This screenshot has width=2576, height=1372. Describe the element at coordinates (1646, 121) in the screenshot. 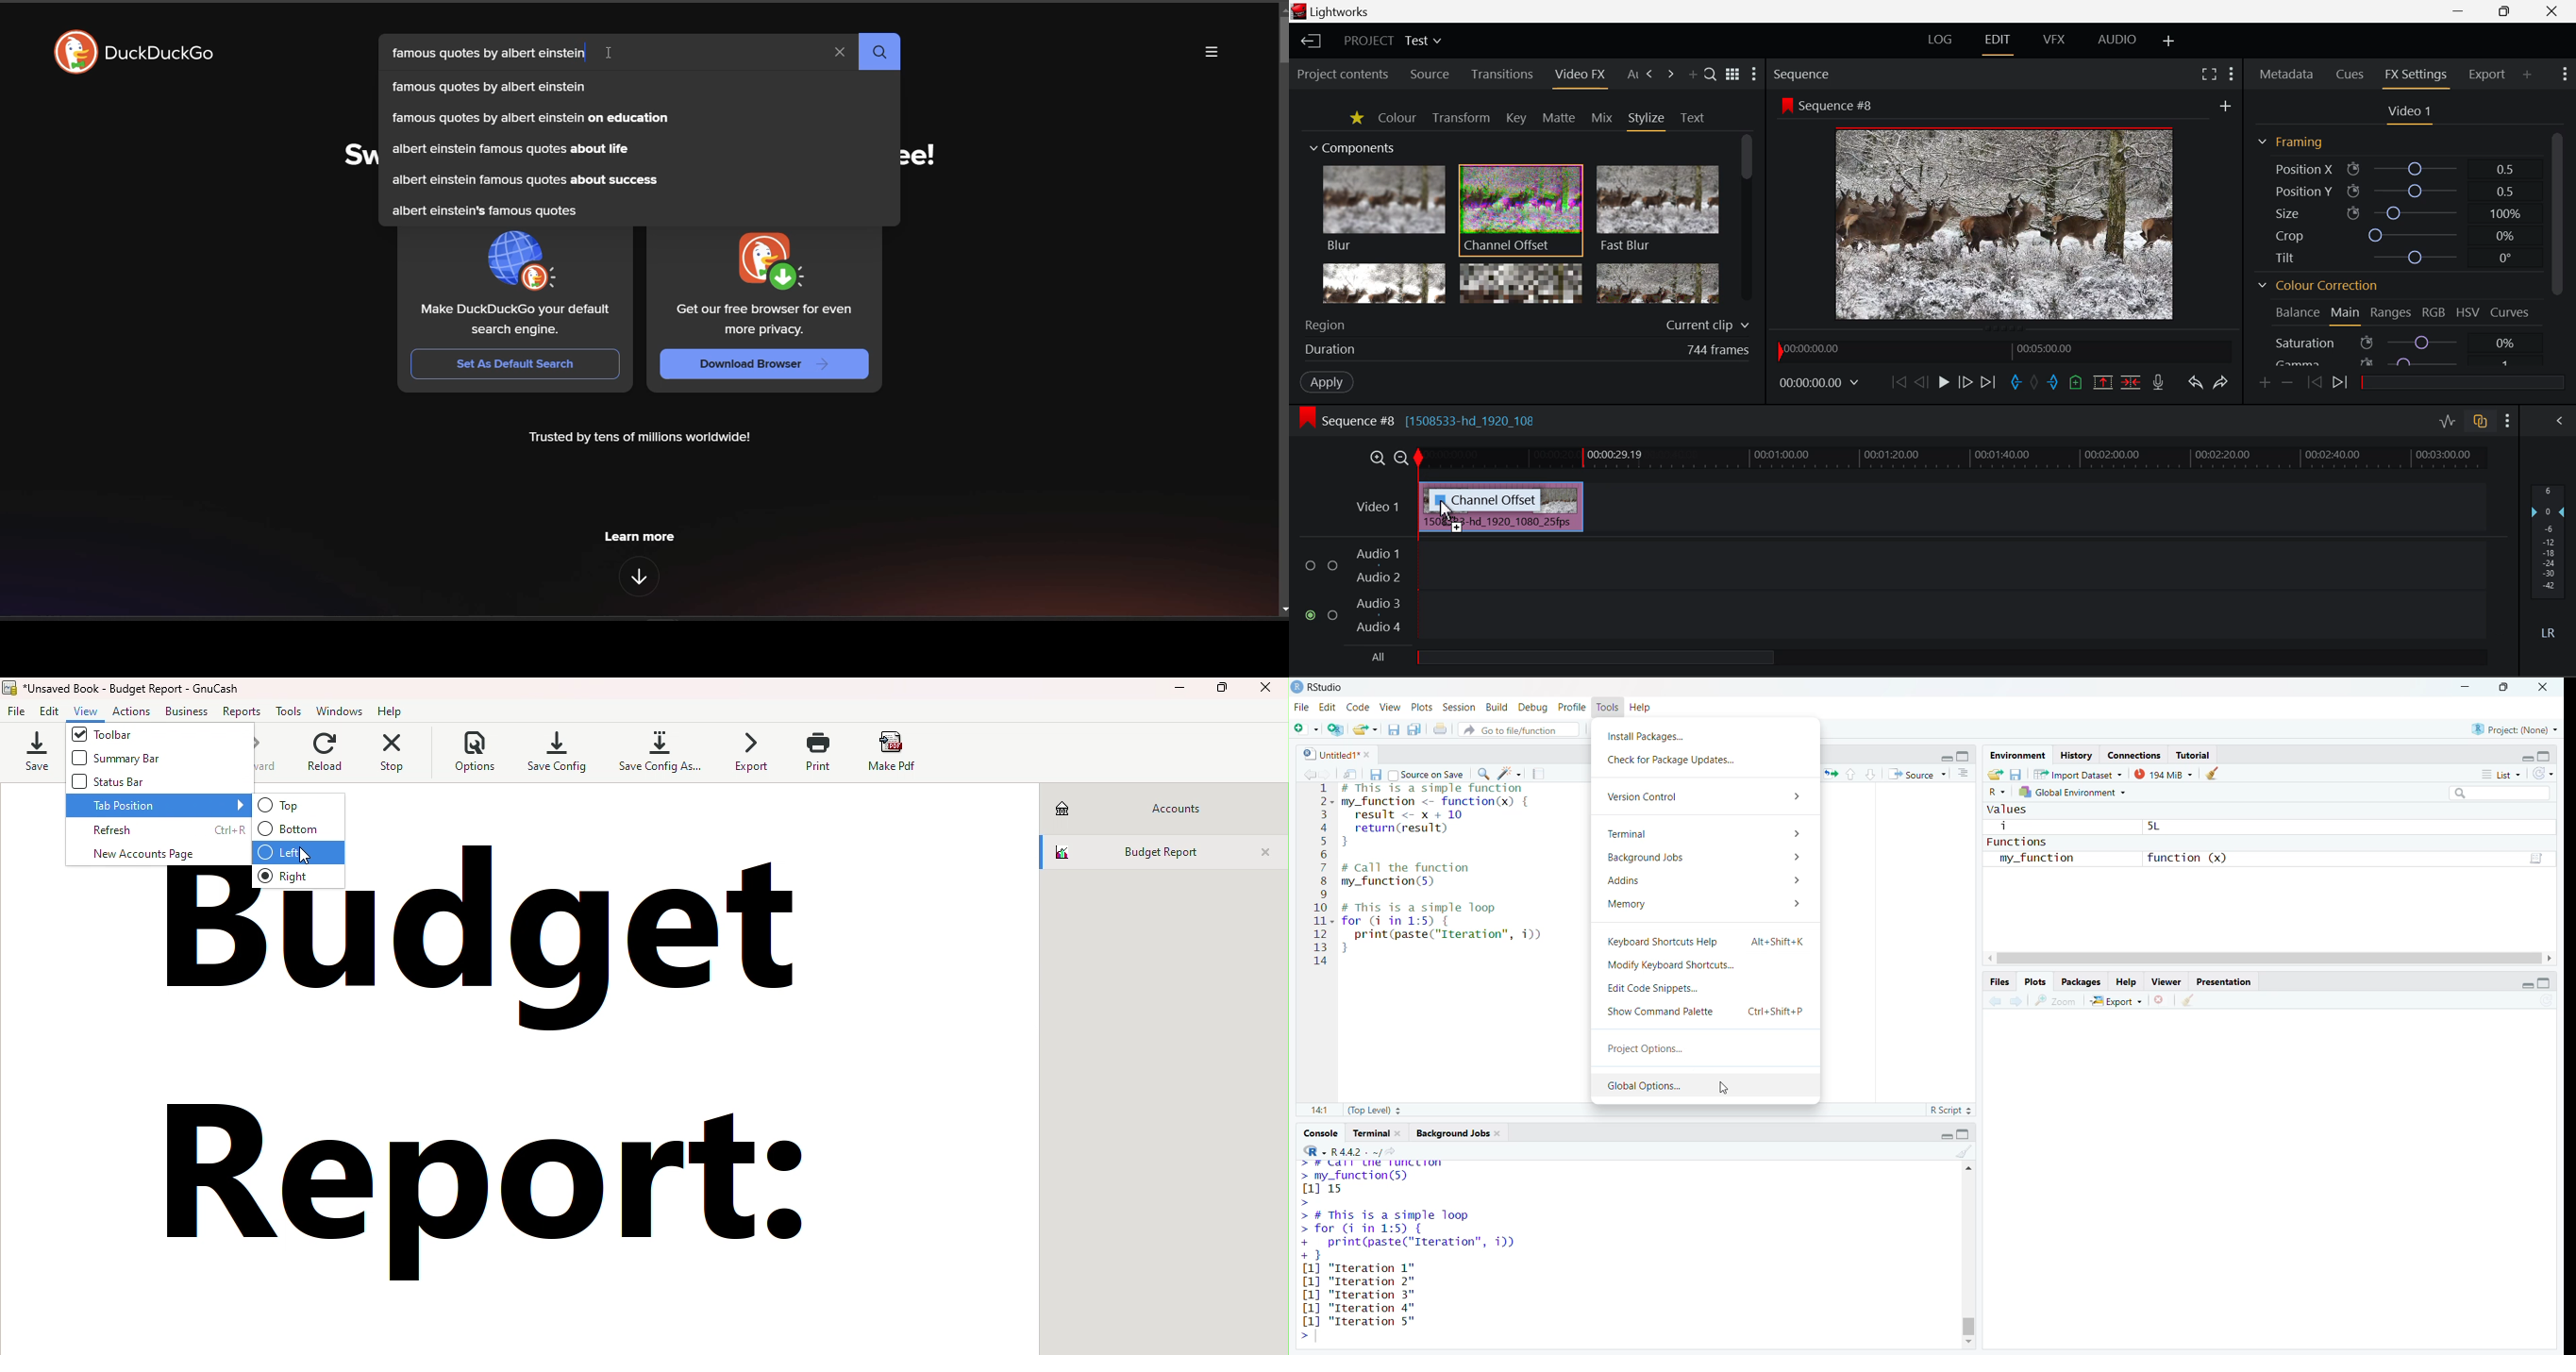

I see `Stylize Tab Open` at that location.